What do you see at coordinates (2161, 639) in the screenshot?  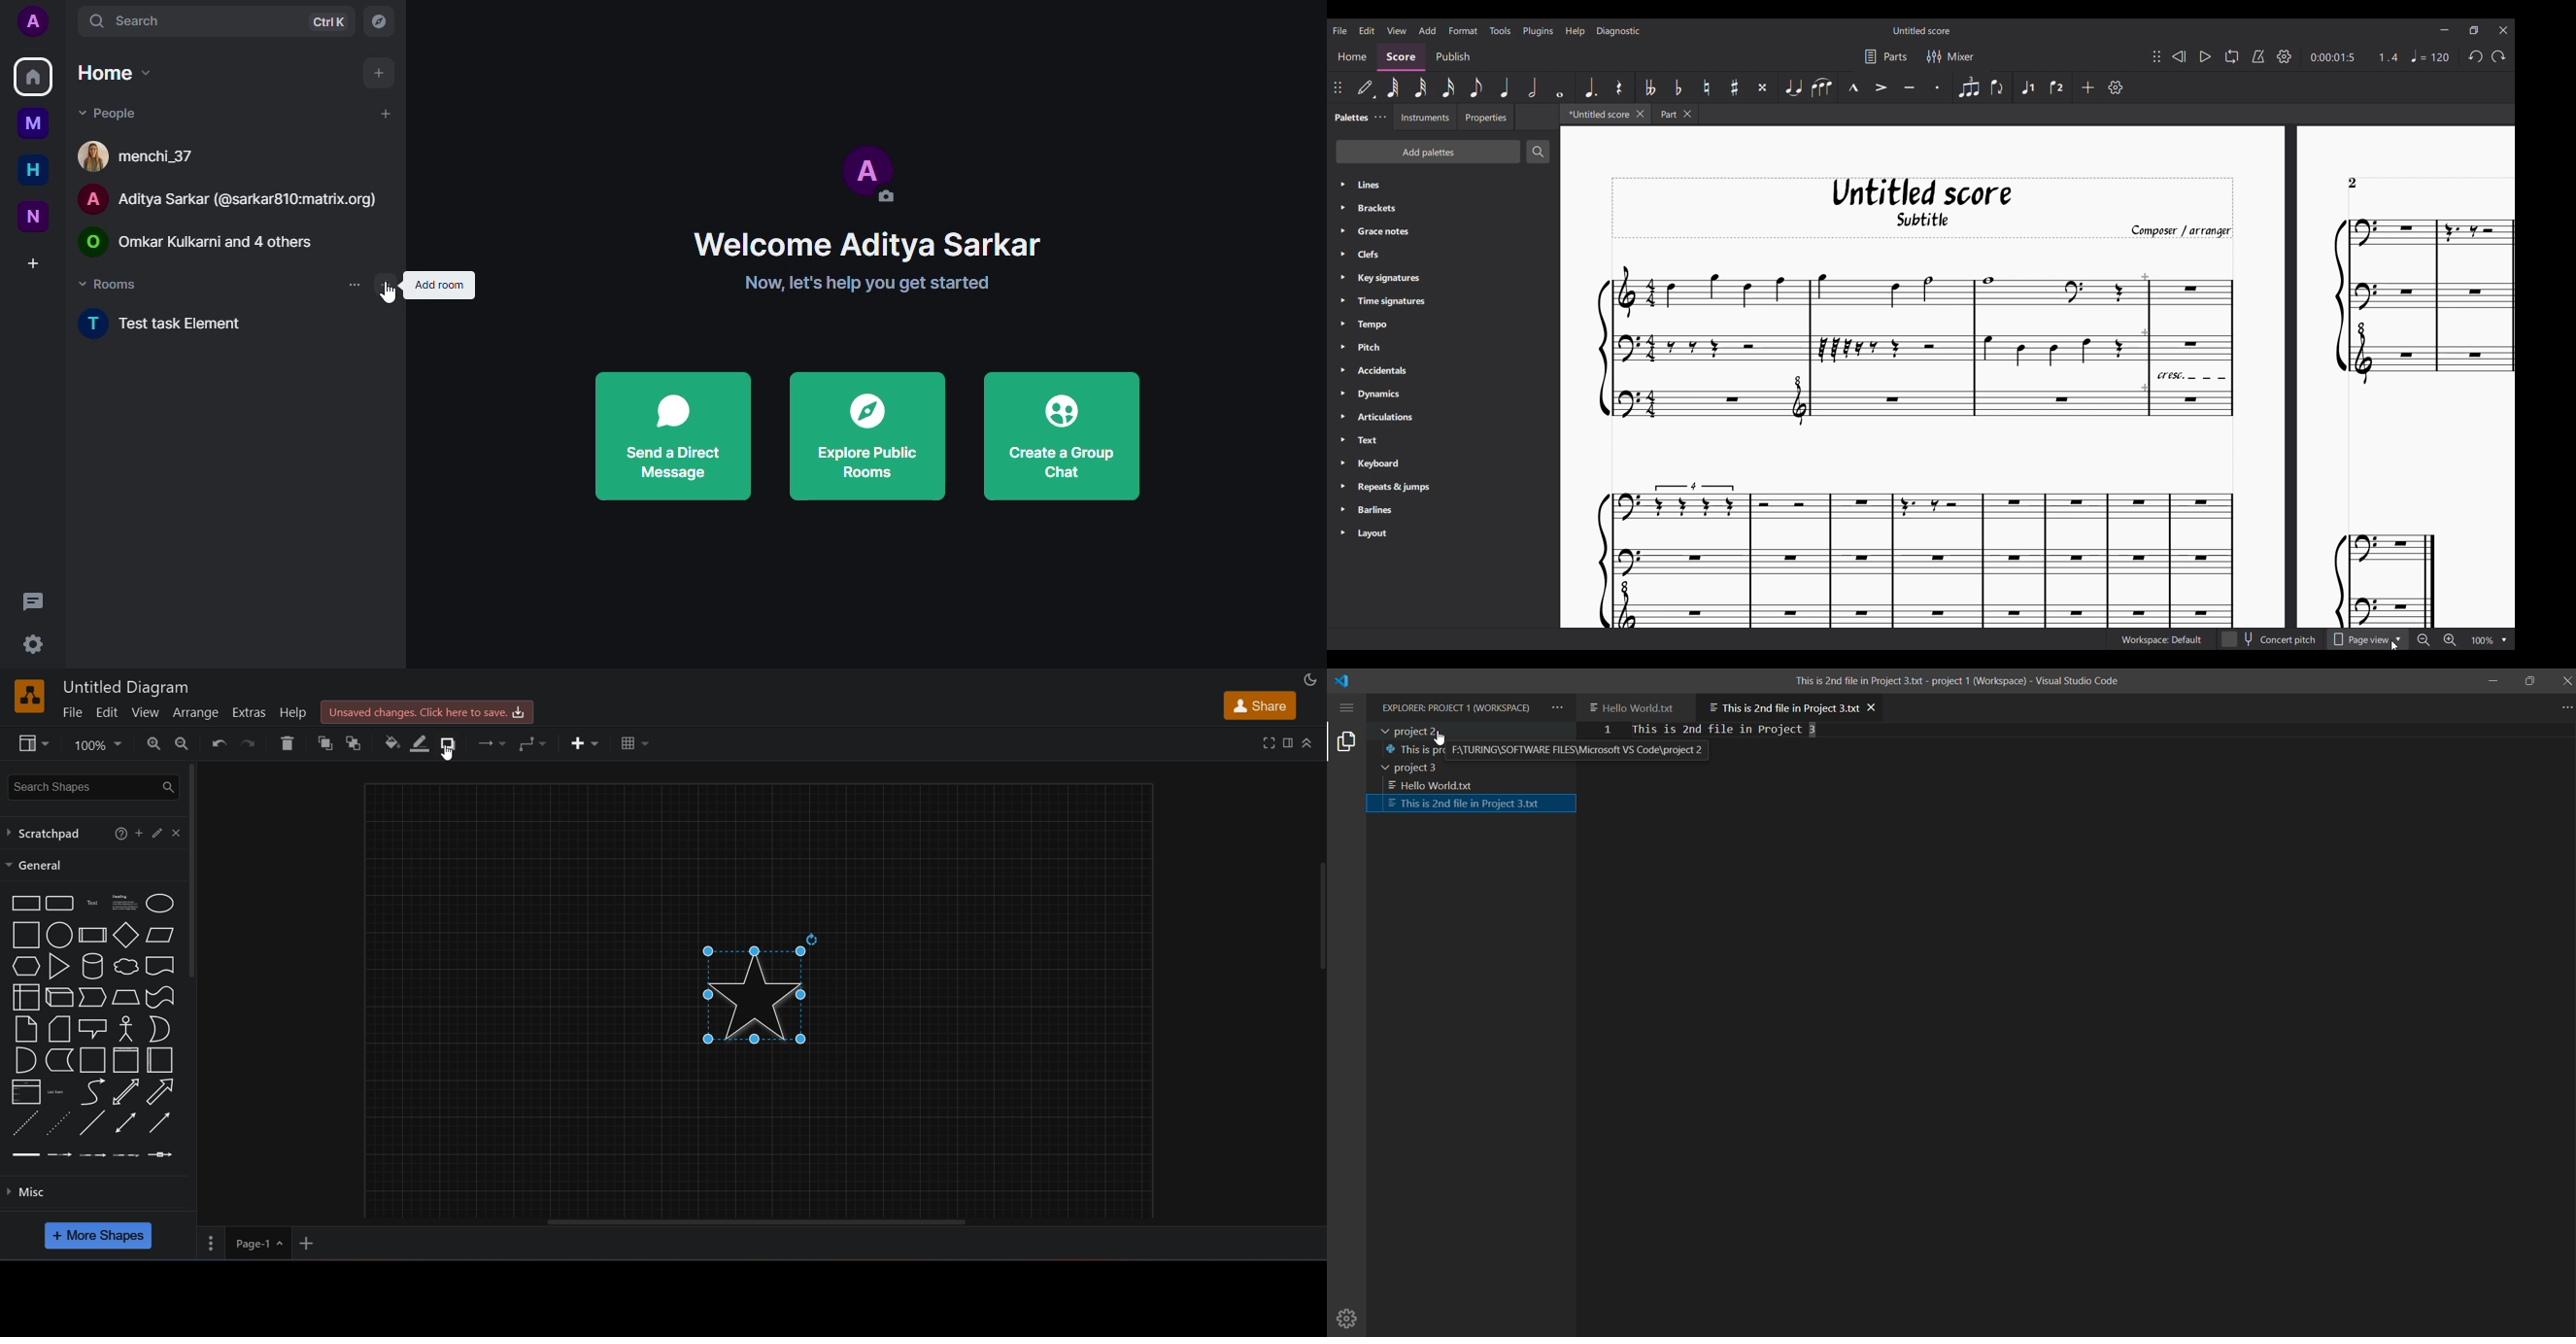 I see `Current workspace setting` at bounding box center [2161, 639].